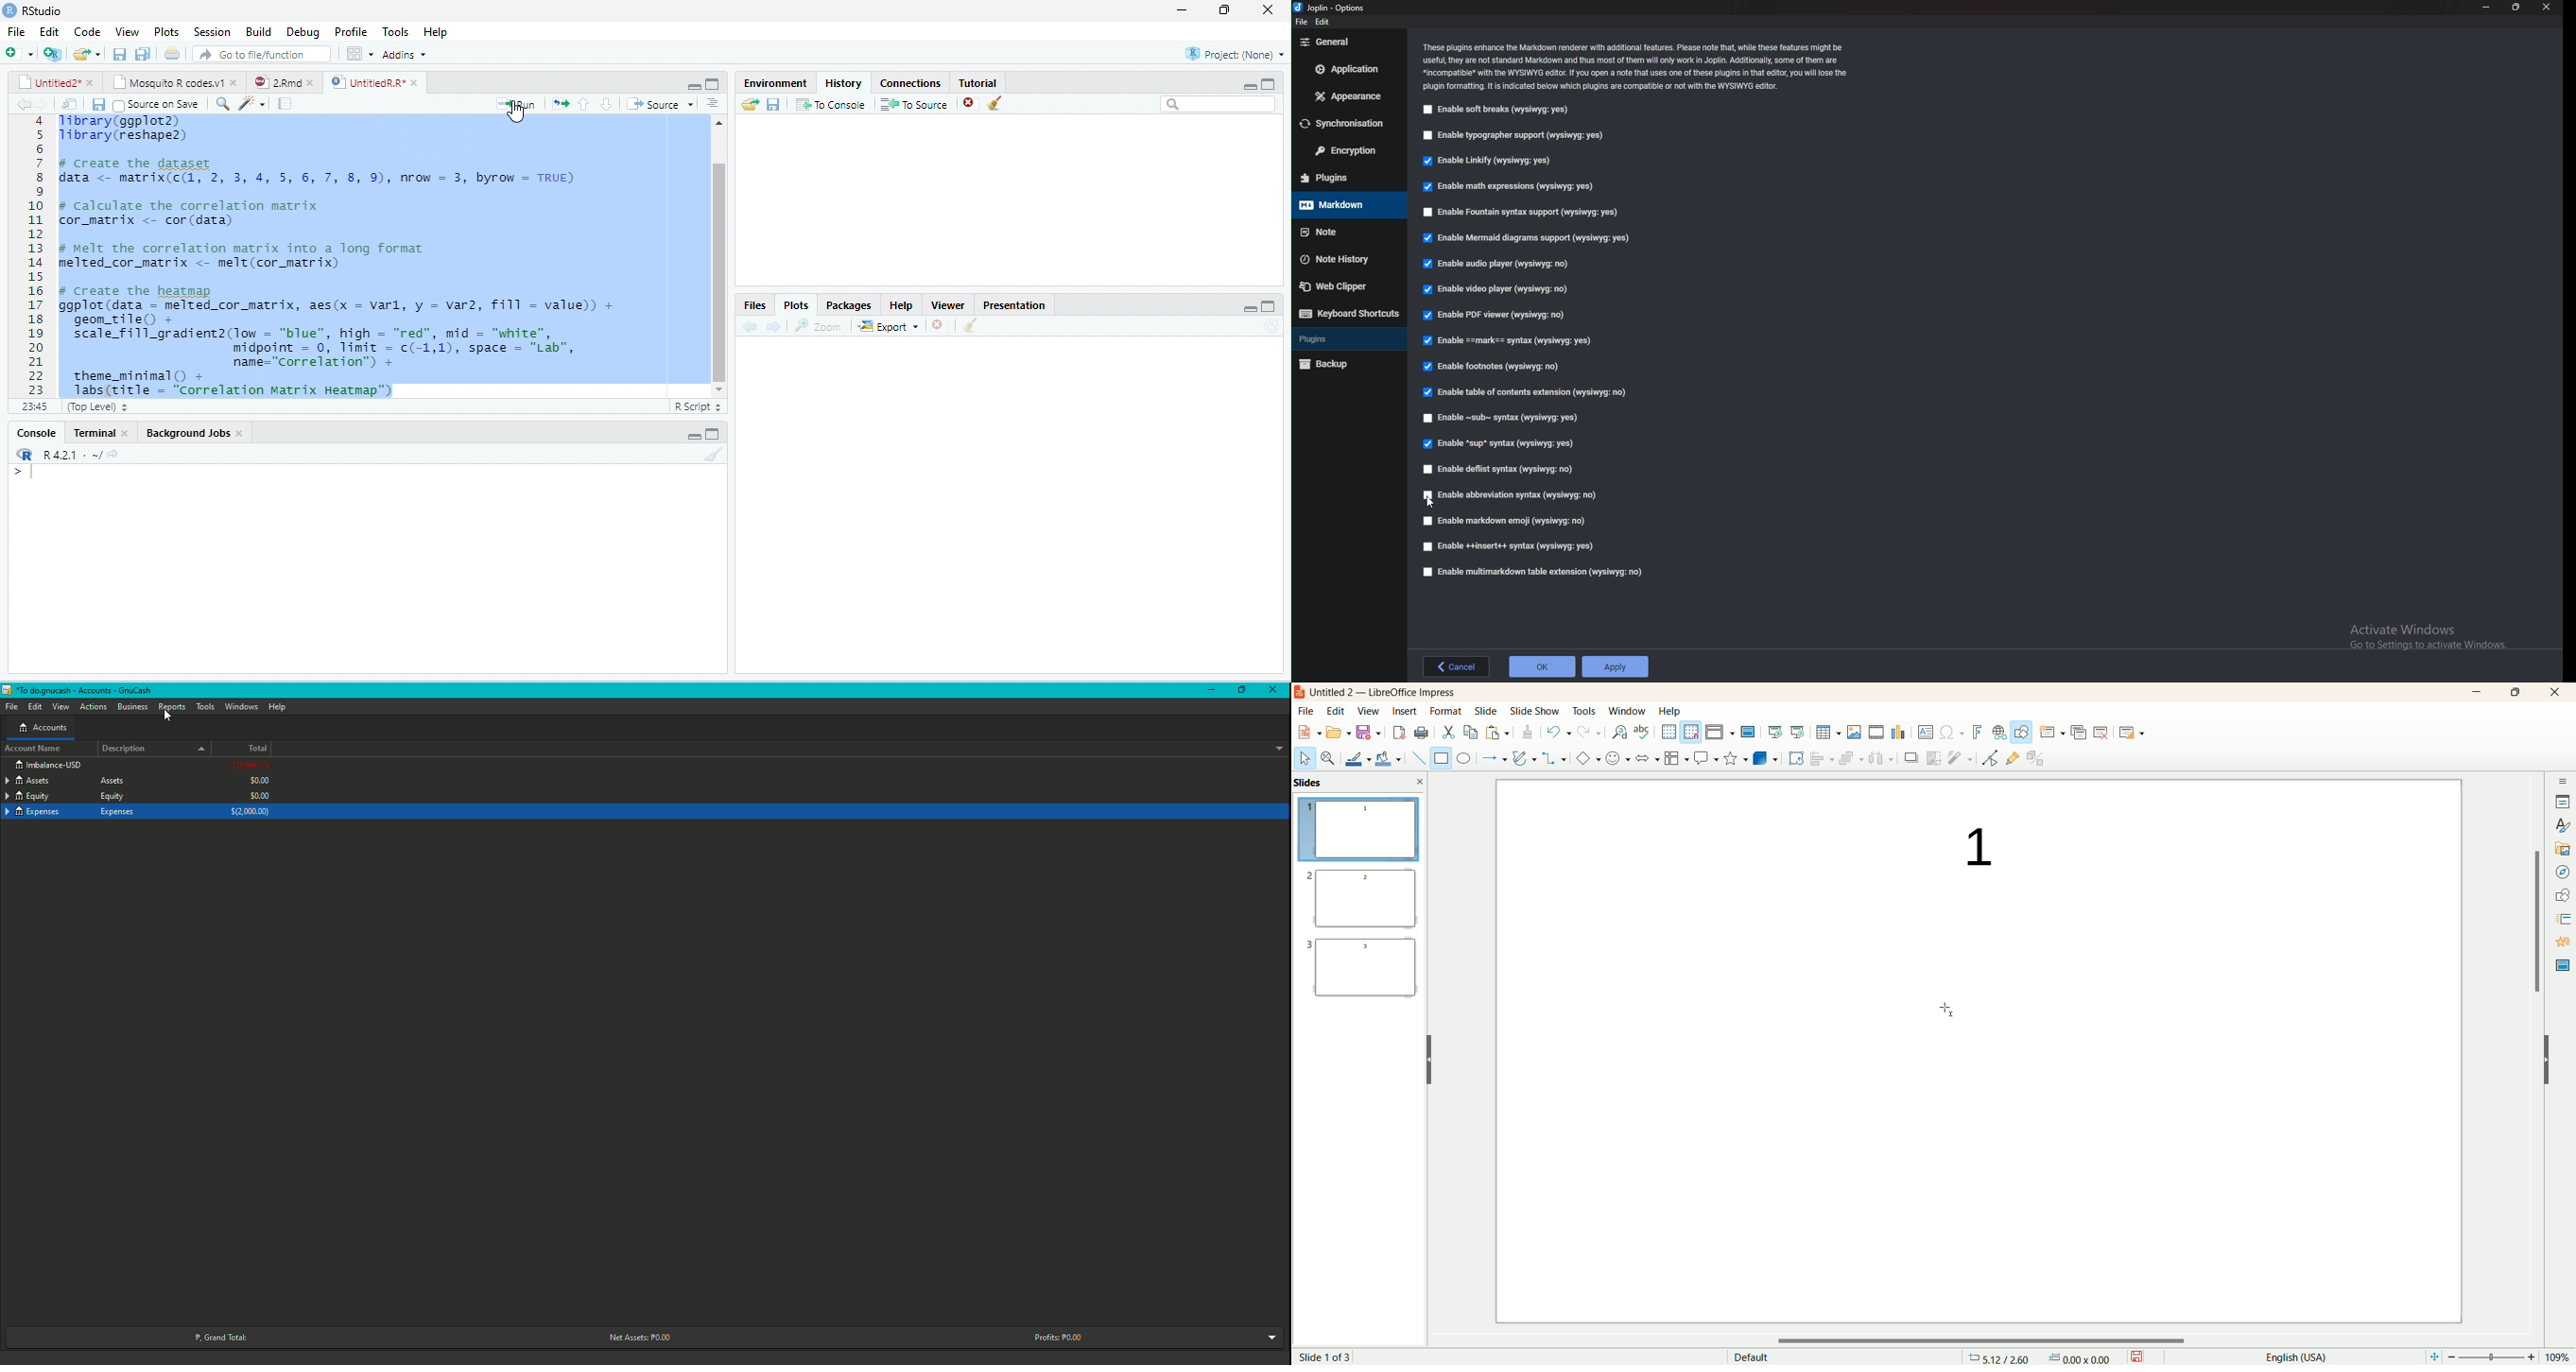 The height and width of the screenshot is (1372, 2576). What do you see at coordinates (694, 435) in the screenshot?
I see `minimize` at bounding box center [694, 435].